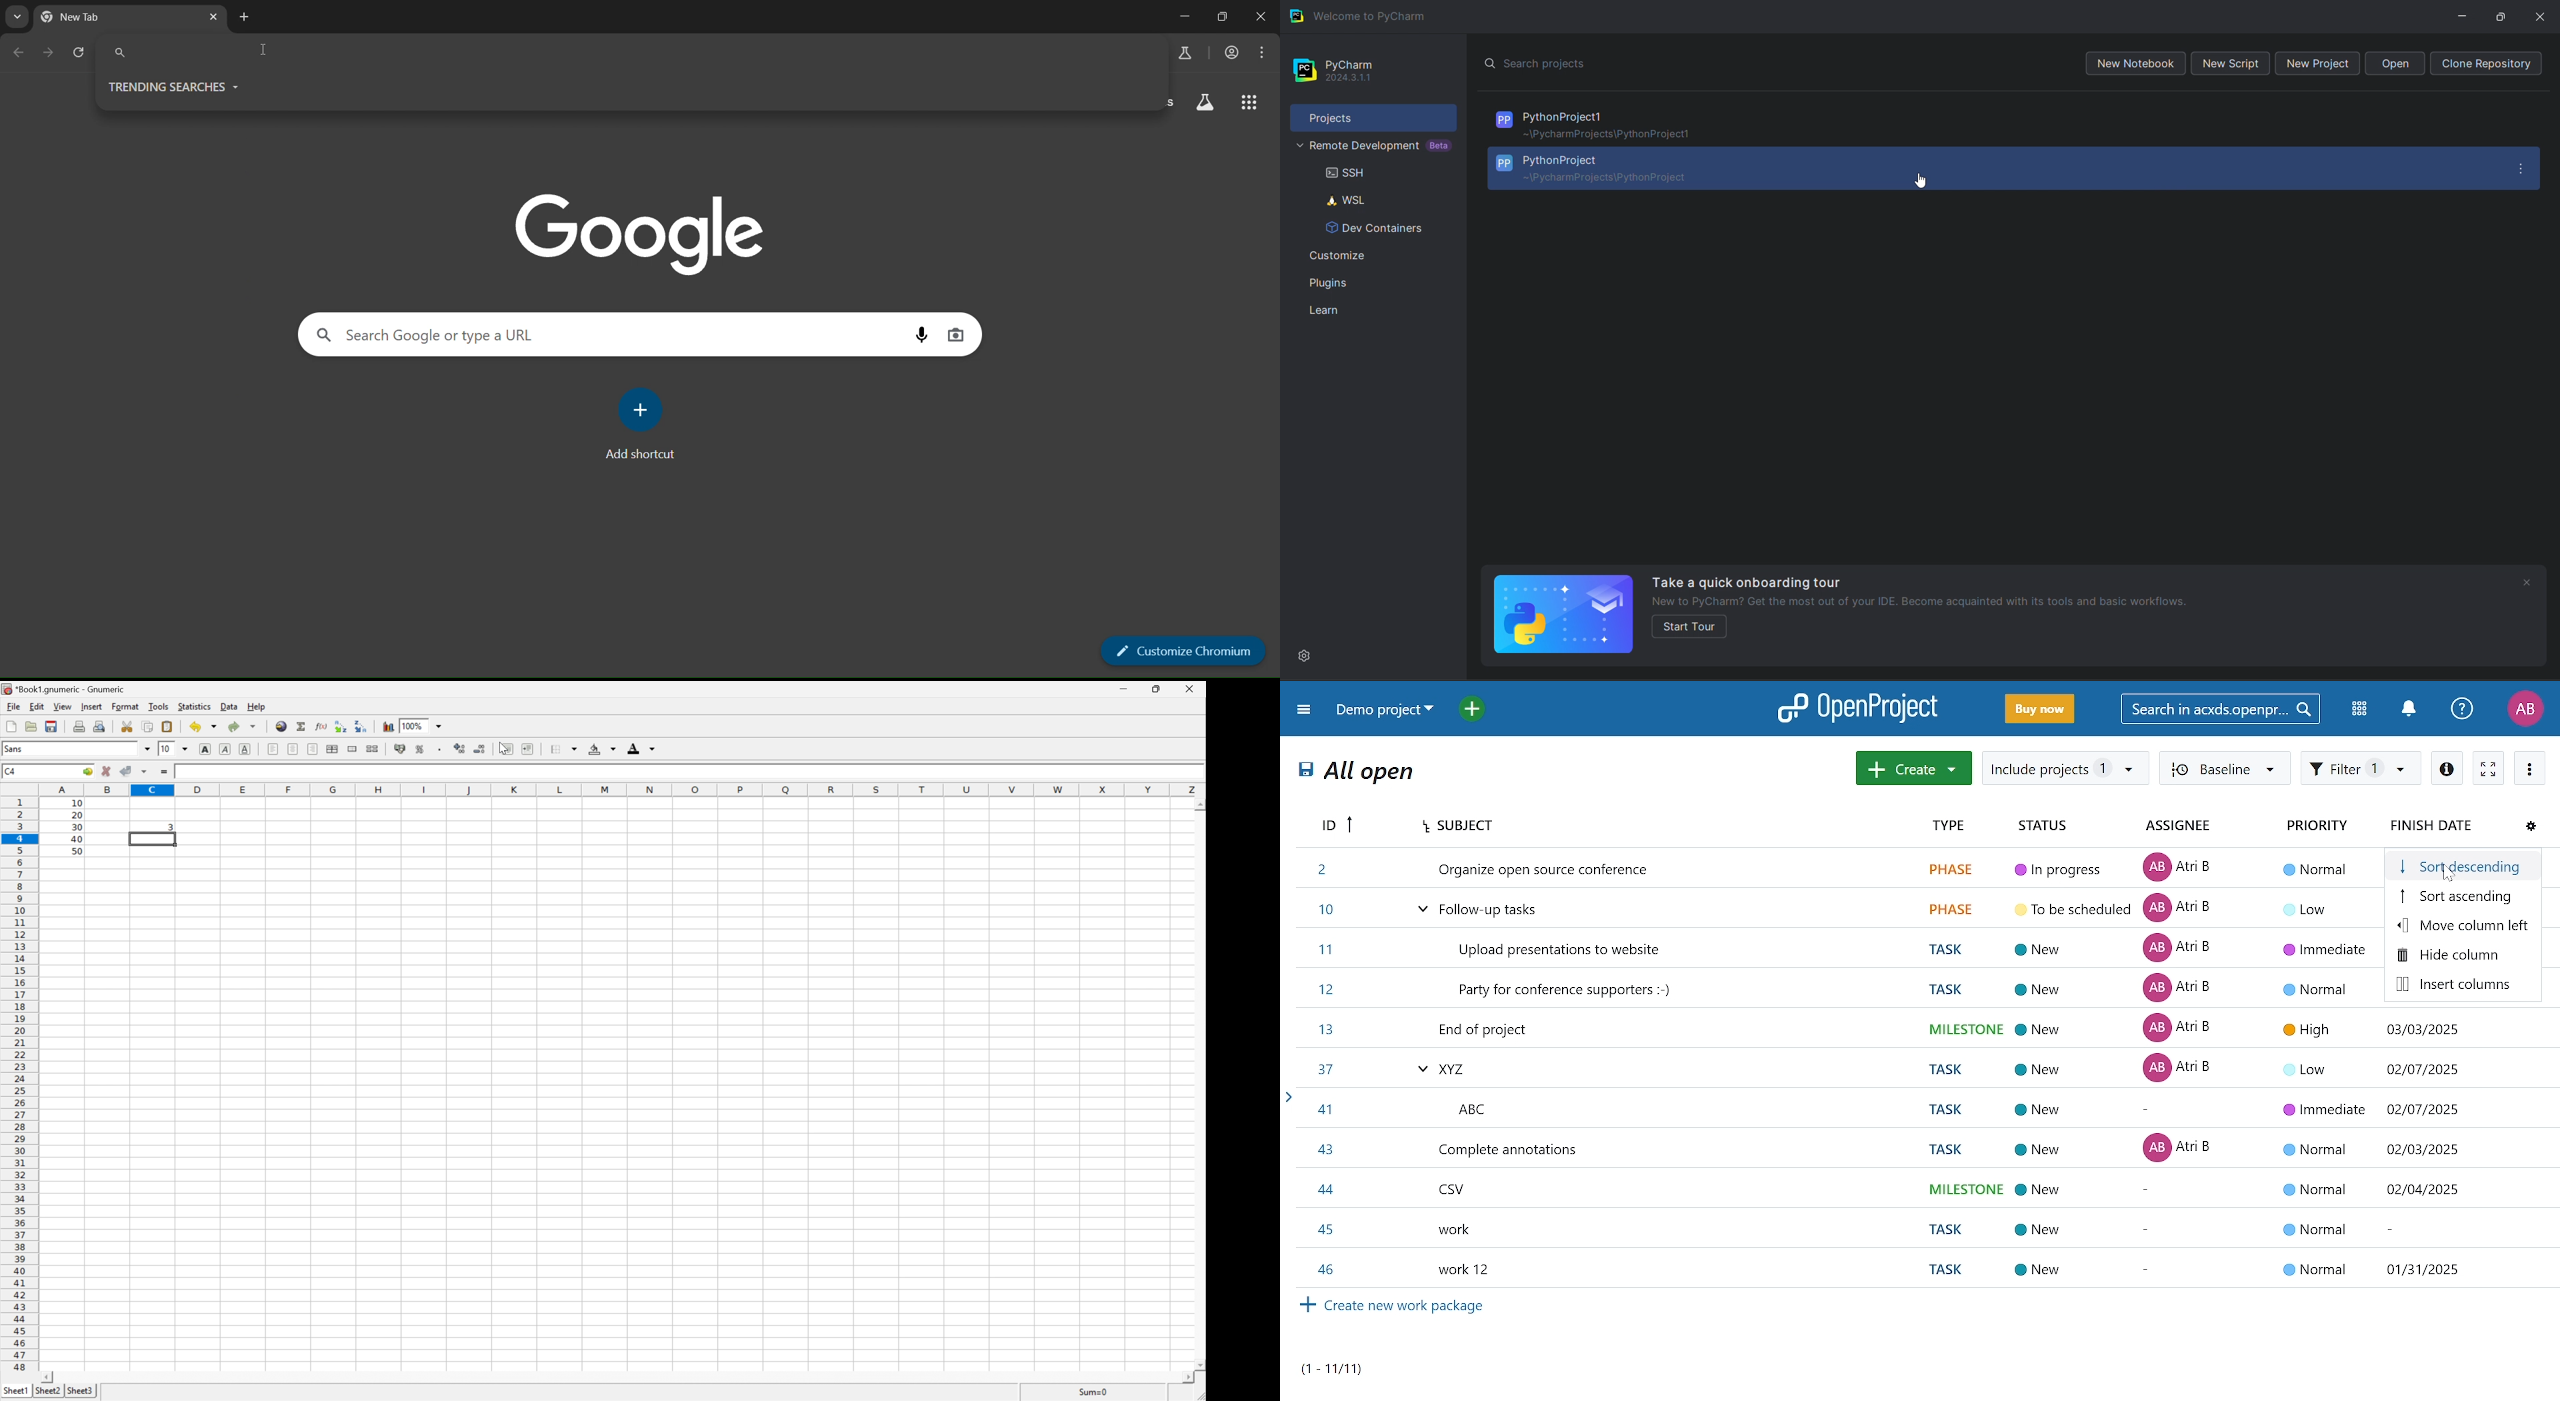 This screenshot has height=1428, width=2576. I want to click on Drop down, so click(652, 749).